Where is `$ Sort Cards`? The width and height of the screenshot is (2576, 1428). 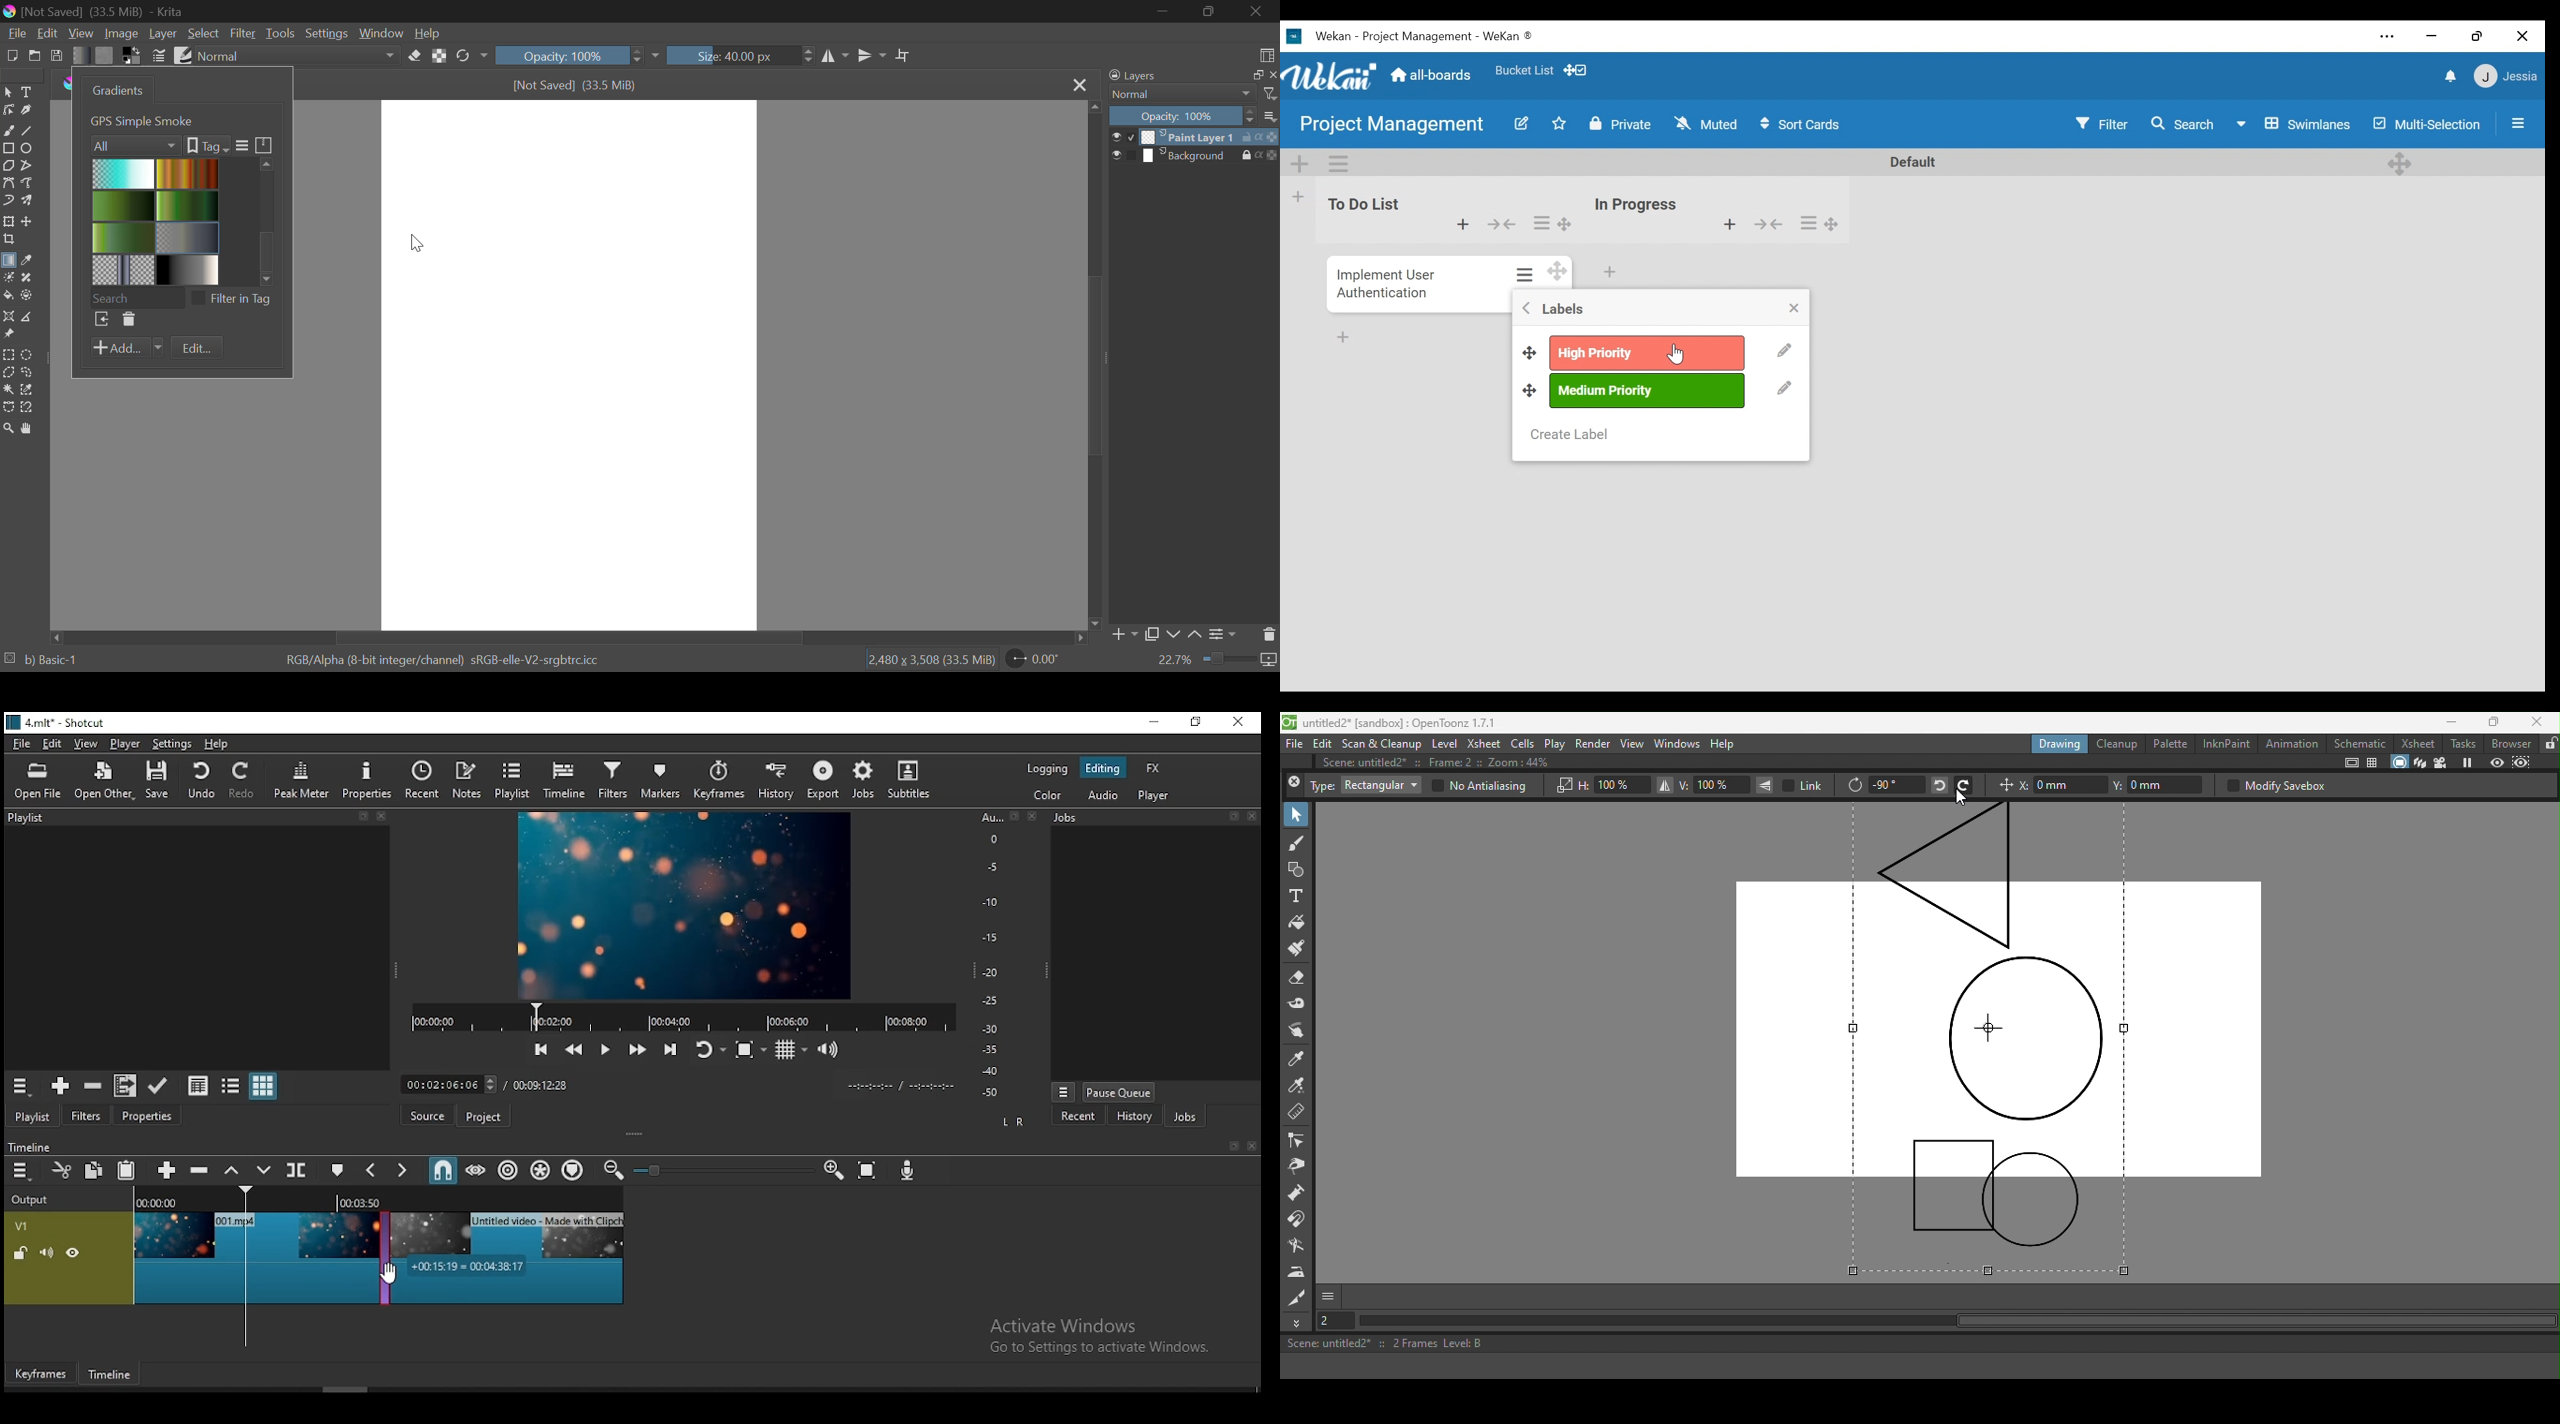 $ Sort Cards is located at coordinates (1806, 123).